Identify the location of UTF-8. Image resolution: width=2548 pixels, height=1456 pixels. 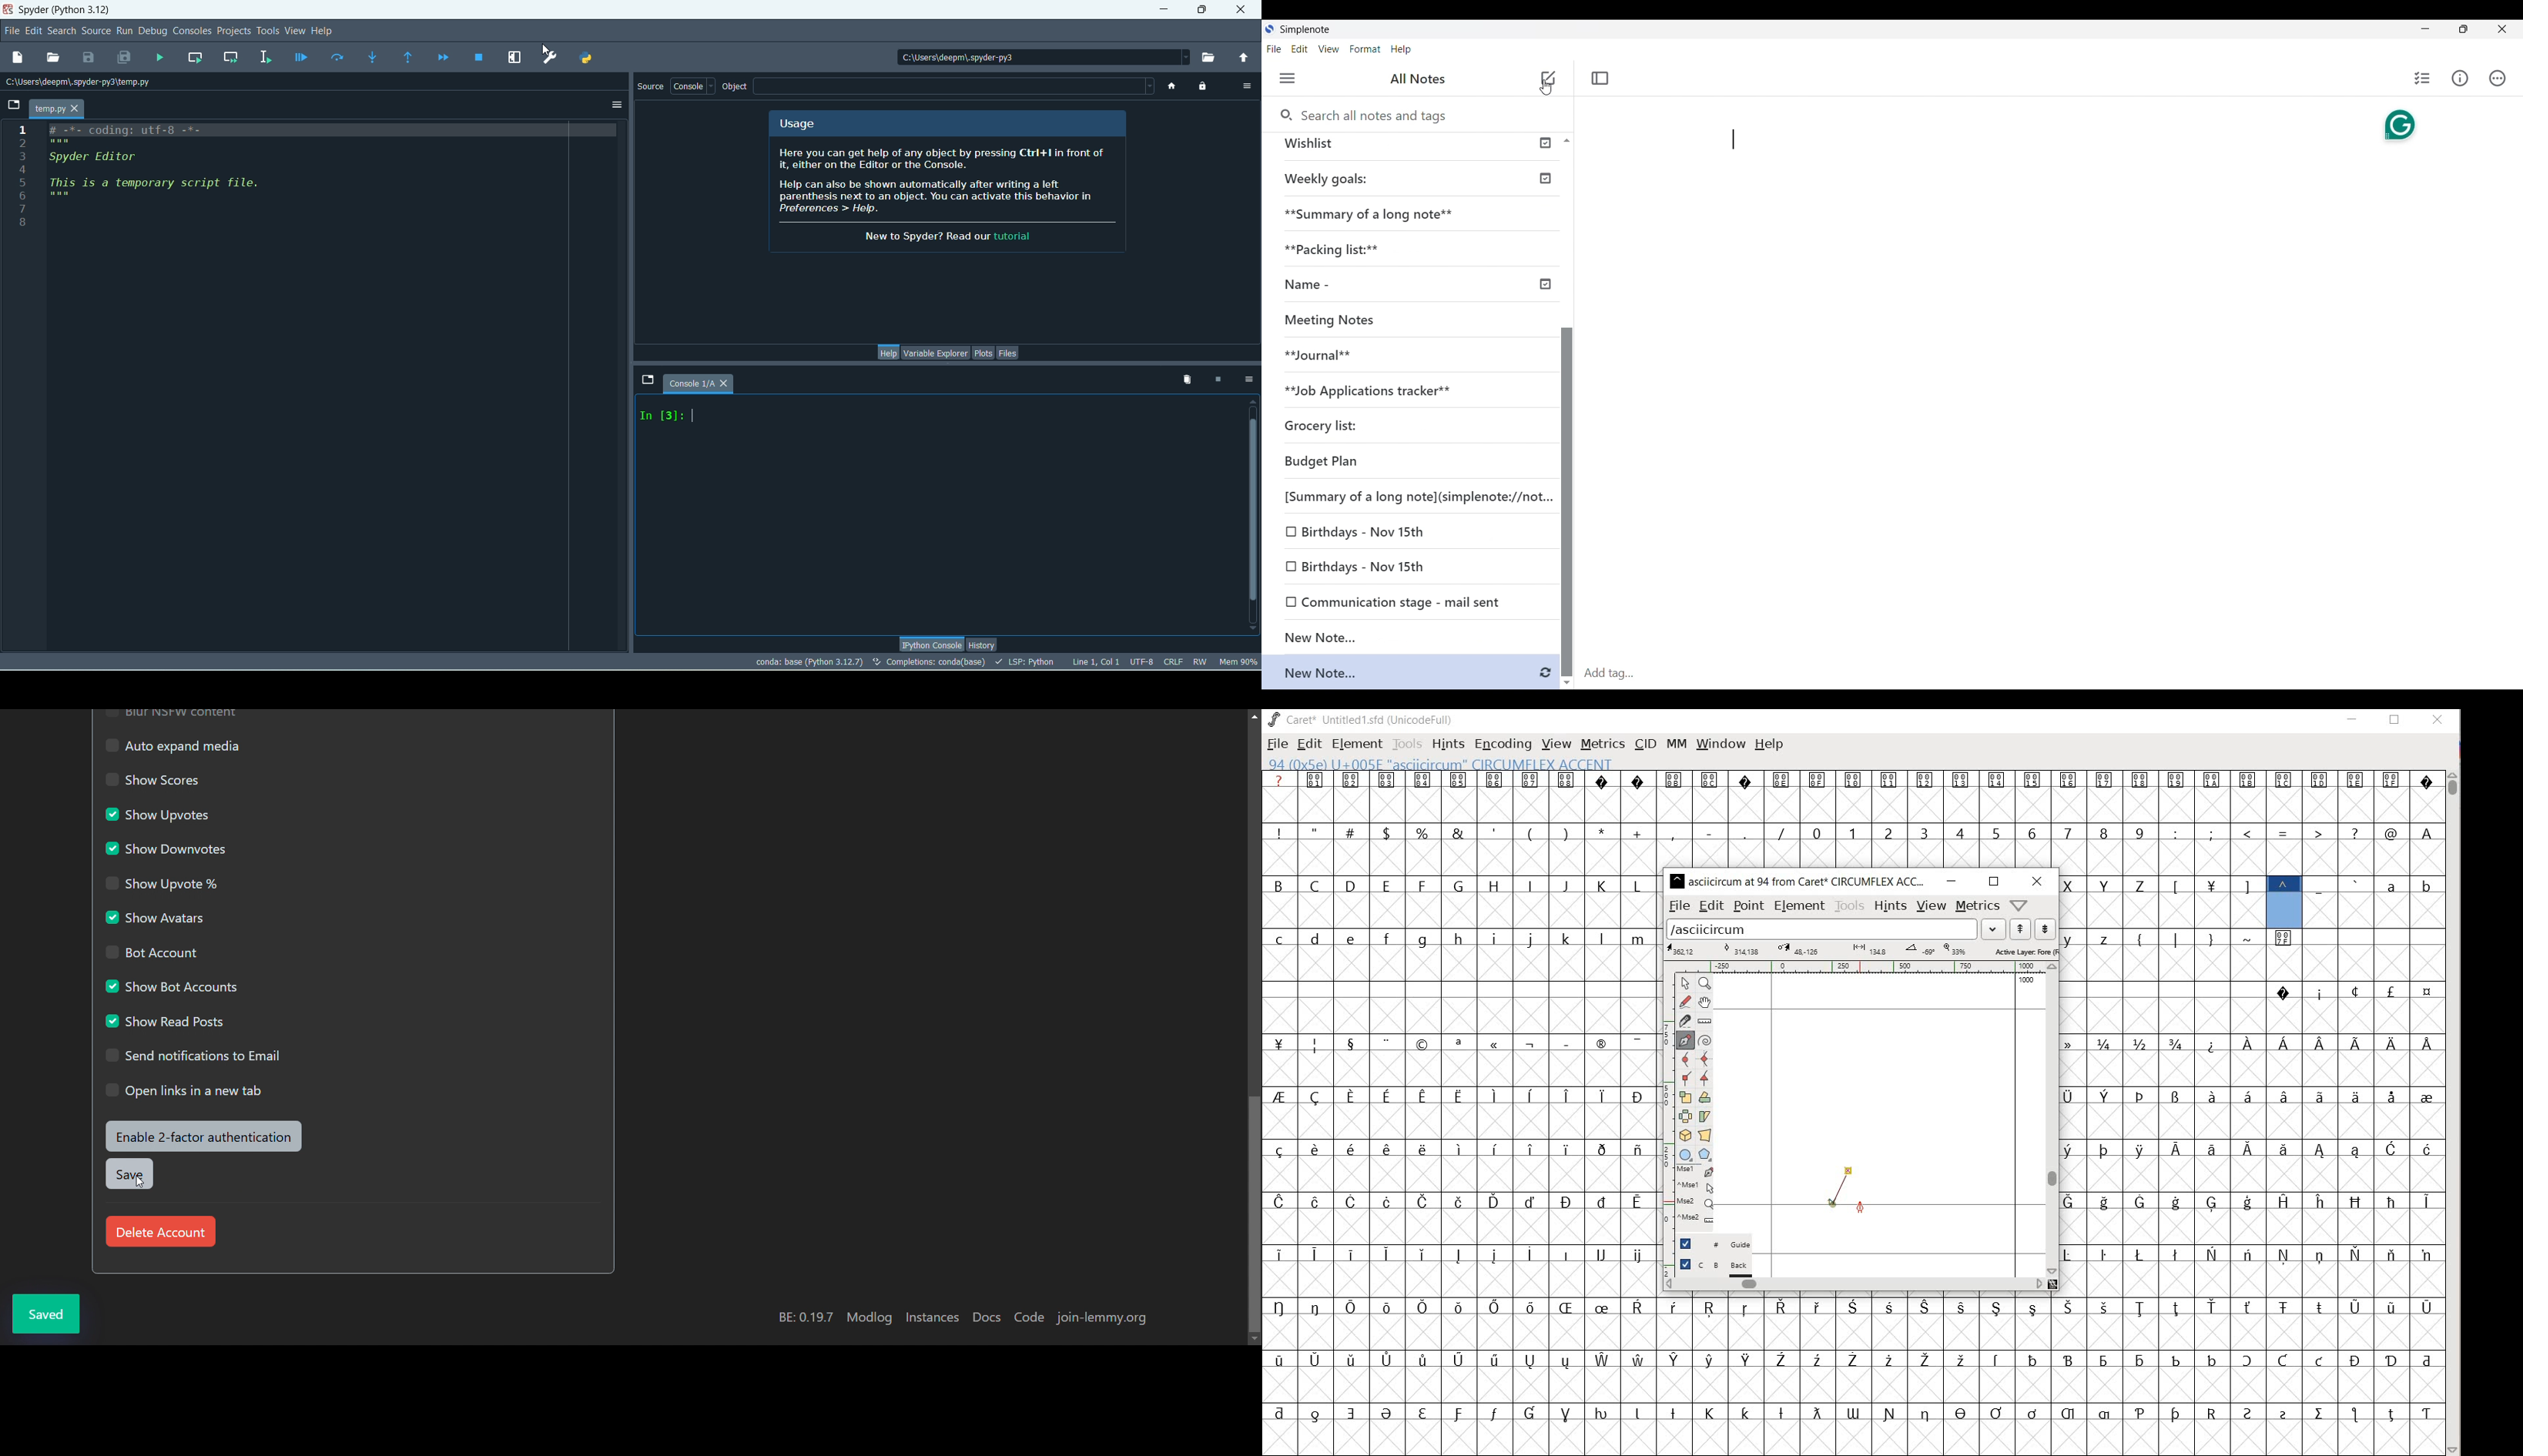
(1143, 662).